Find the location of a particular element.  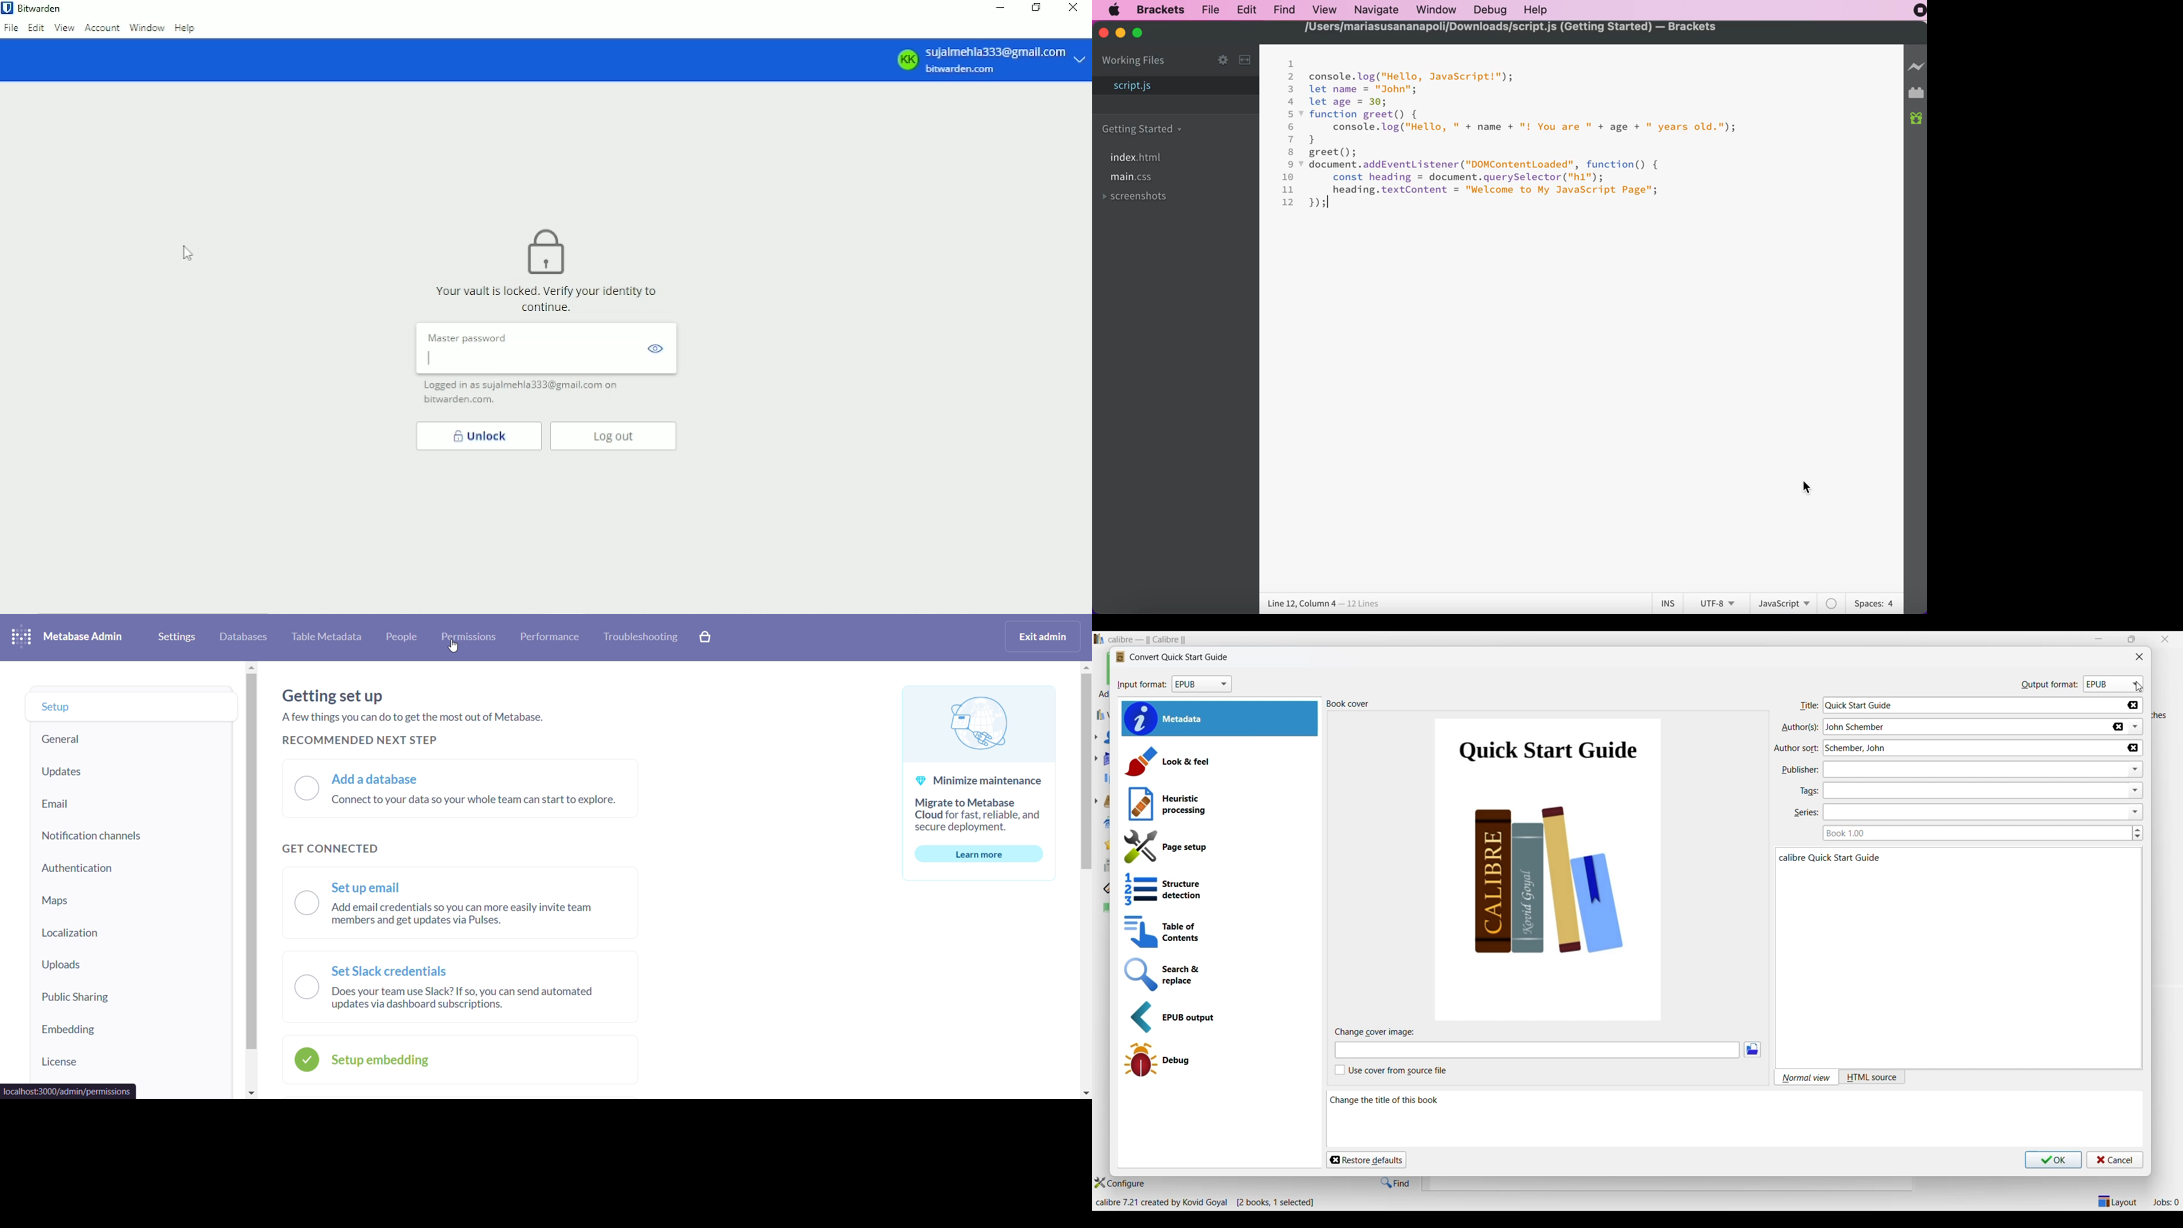

Logged in as sujalmehla333@gmail.com on bitwarden.com is located at coordinates (521, 392).